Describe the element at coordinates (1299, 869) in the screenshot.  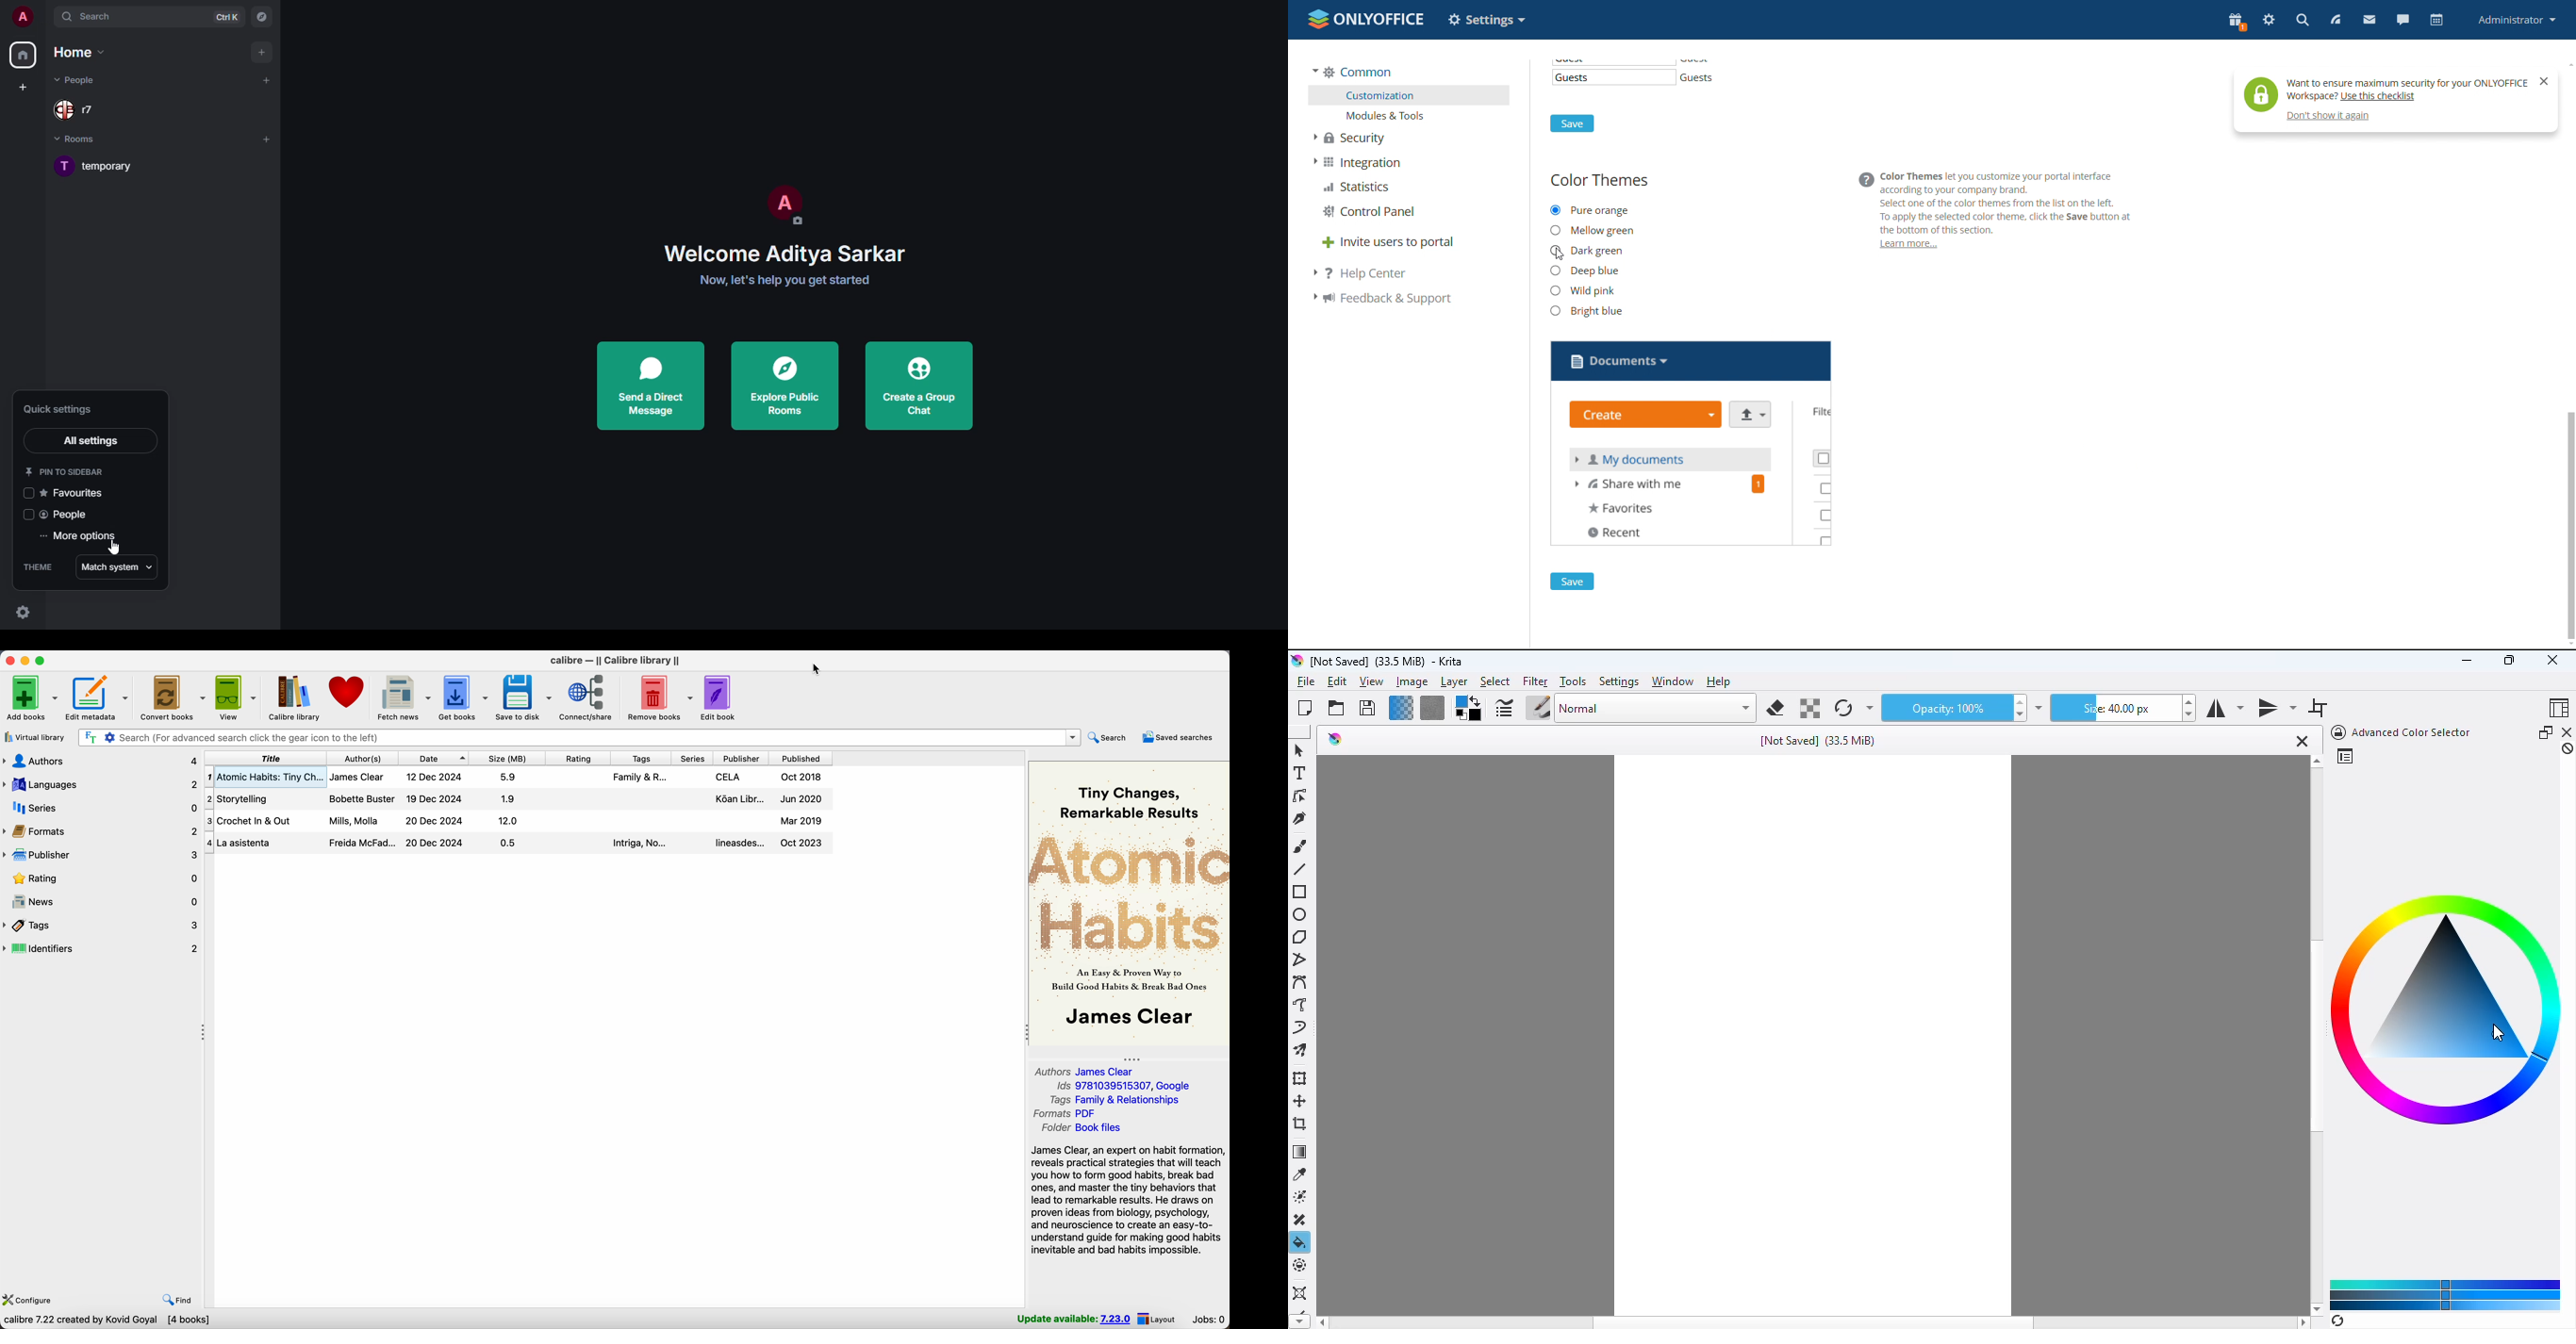
I see `line tool` at that location.